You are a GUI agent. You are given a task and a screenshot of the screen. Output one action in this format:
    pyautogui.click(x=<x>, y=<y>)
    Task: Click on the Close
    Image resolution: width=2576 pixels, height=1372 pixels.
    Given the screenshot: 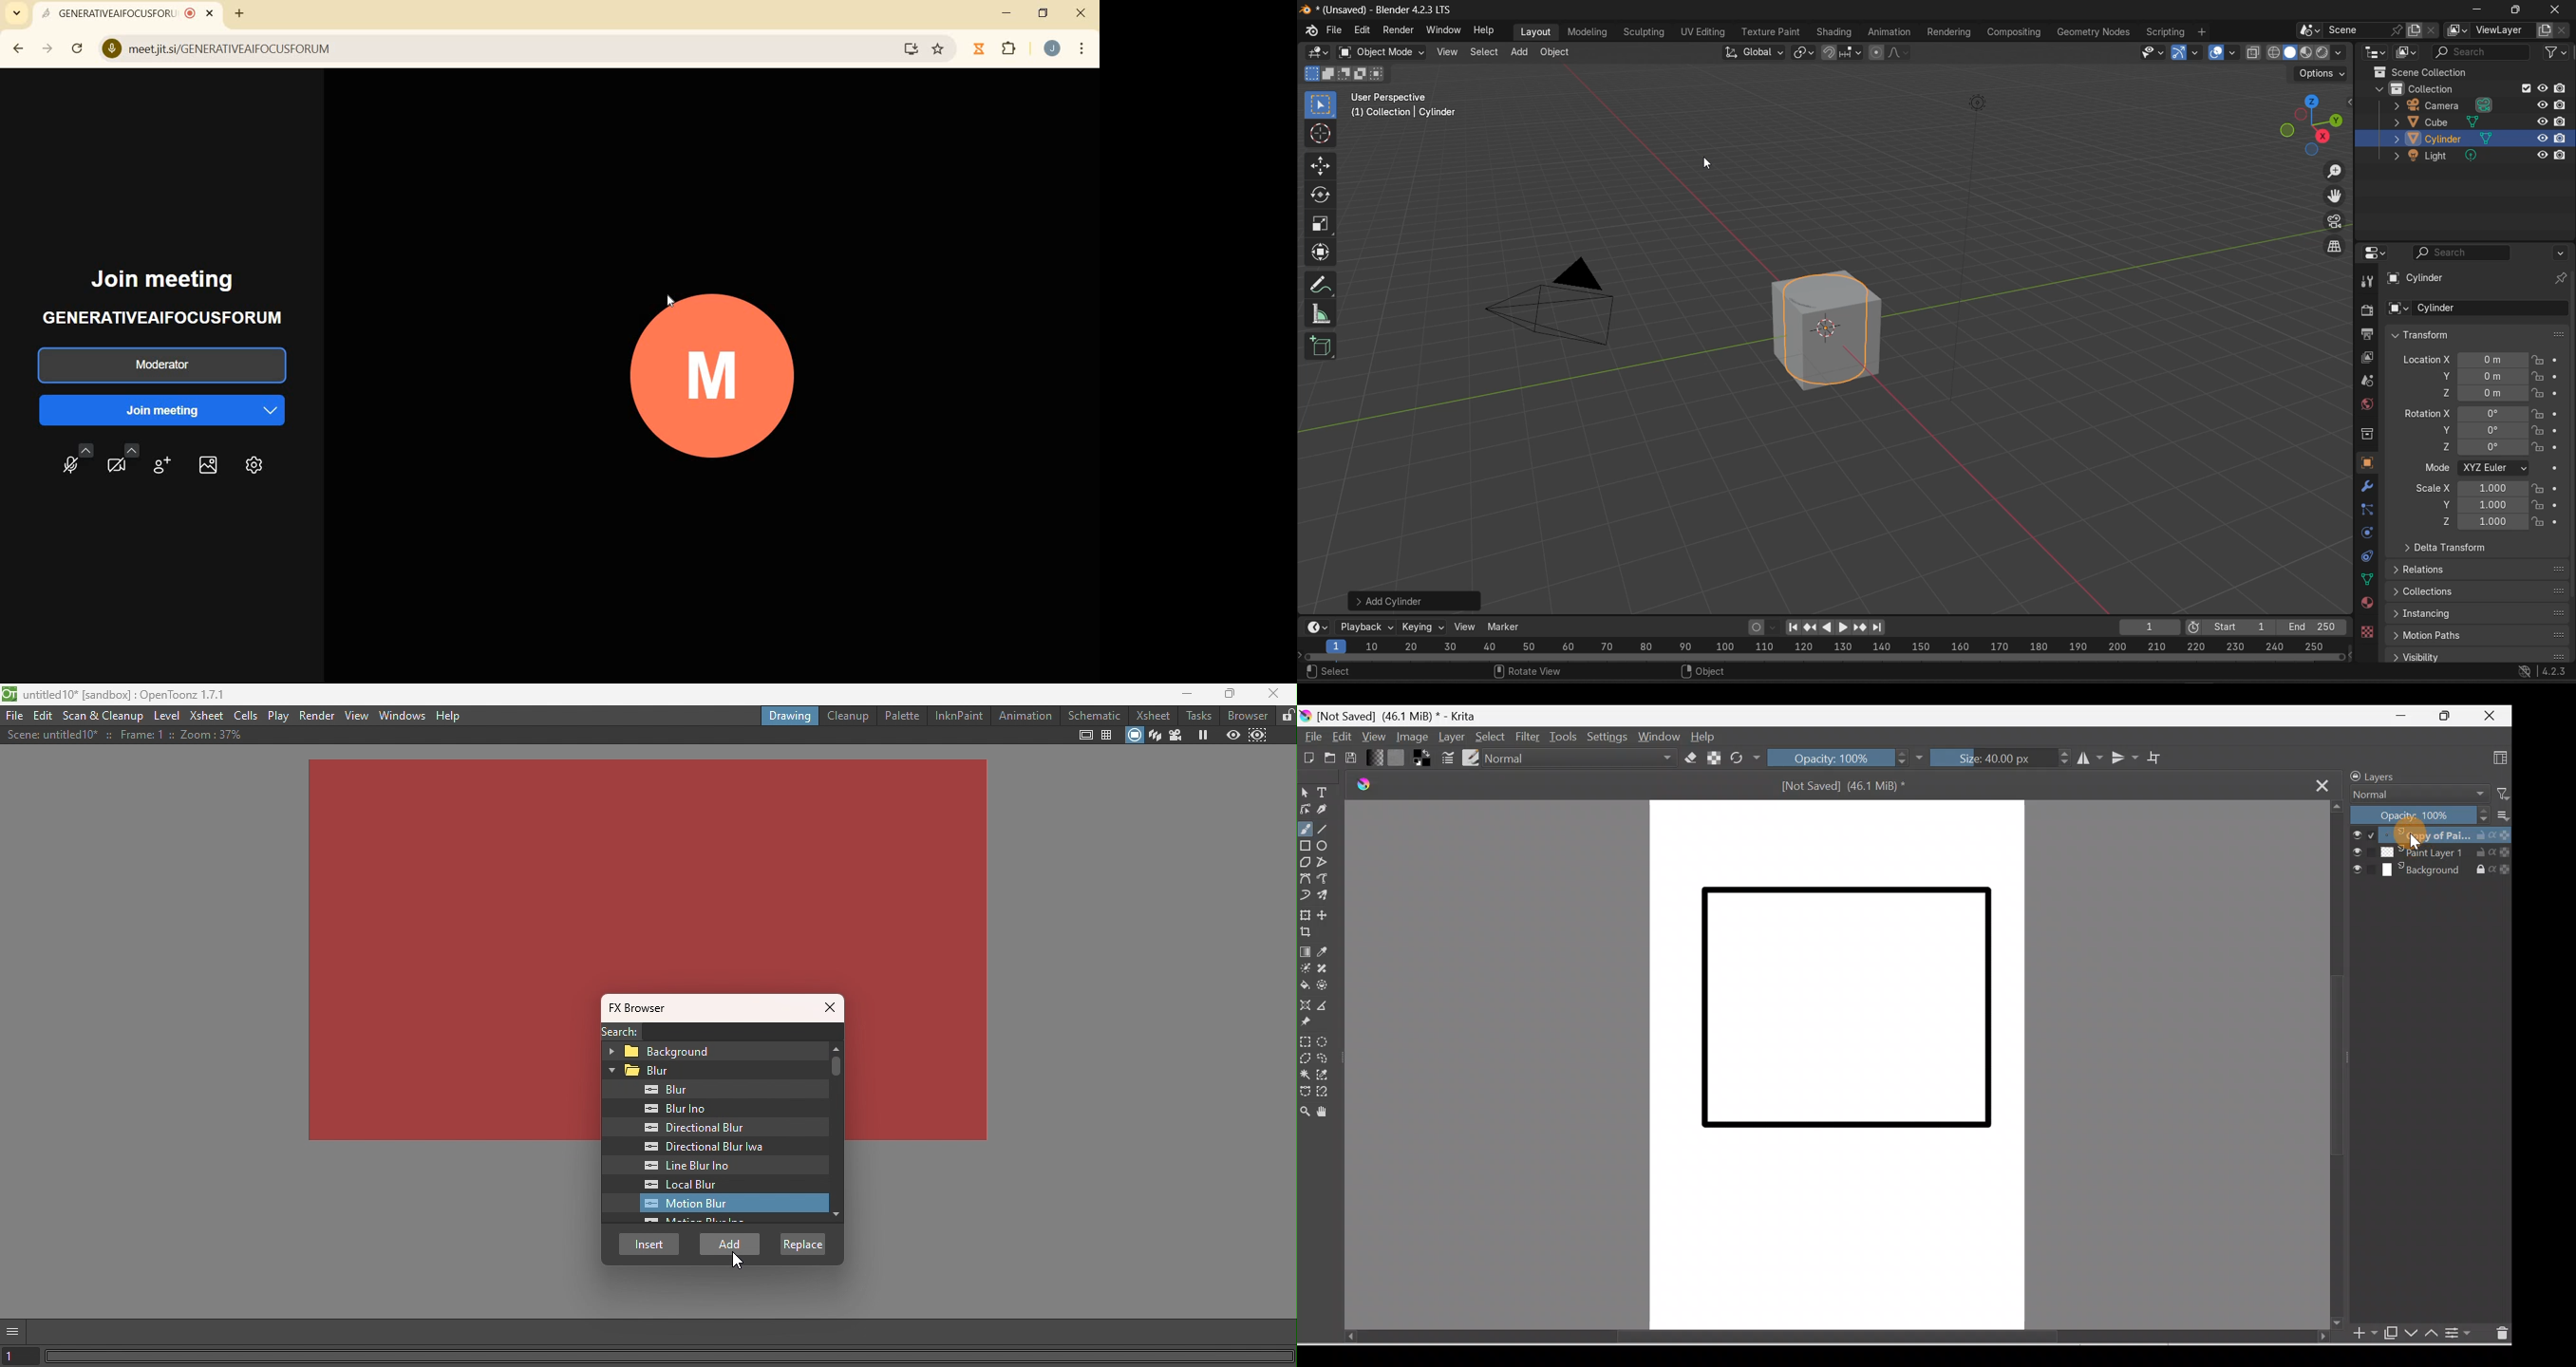 What is the action you would take?
    pyautogui.click(x=2491, y=713)
    